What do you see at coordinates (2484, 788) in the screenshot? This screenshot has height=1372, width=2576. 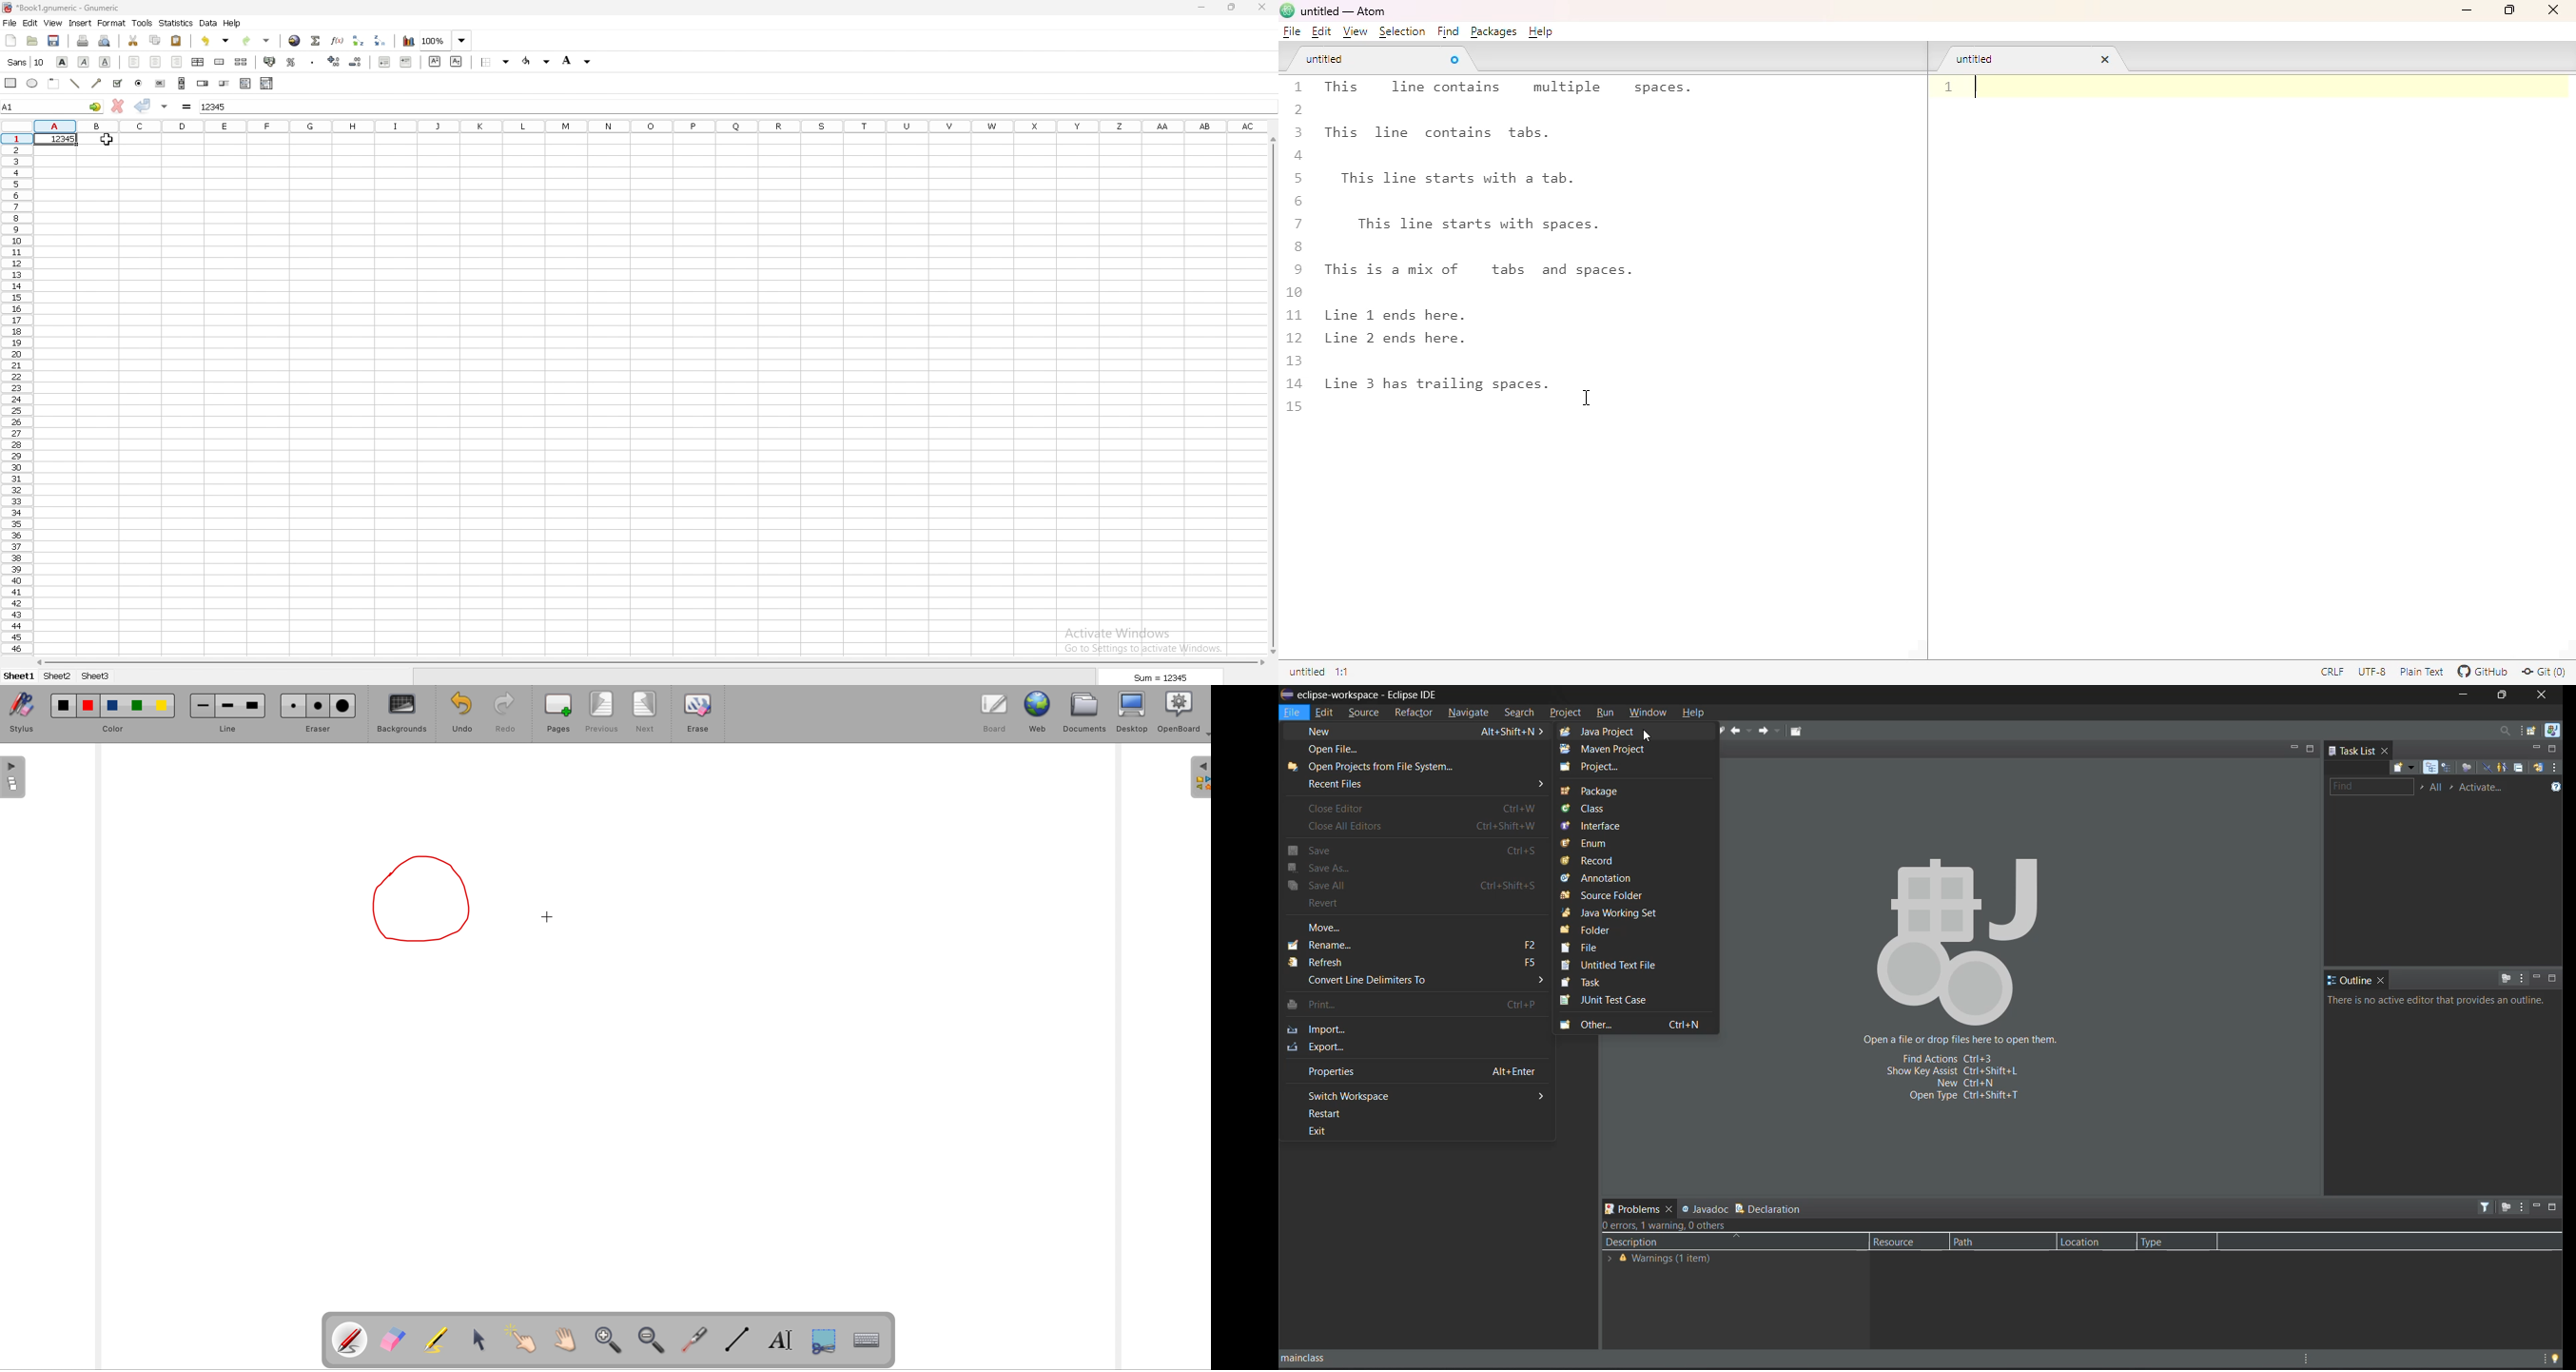 I see `activate` at bounding box center [2484, 788].